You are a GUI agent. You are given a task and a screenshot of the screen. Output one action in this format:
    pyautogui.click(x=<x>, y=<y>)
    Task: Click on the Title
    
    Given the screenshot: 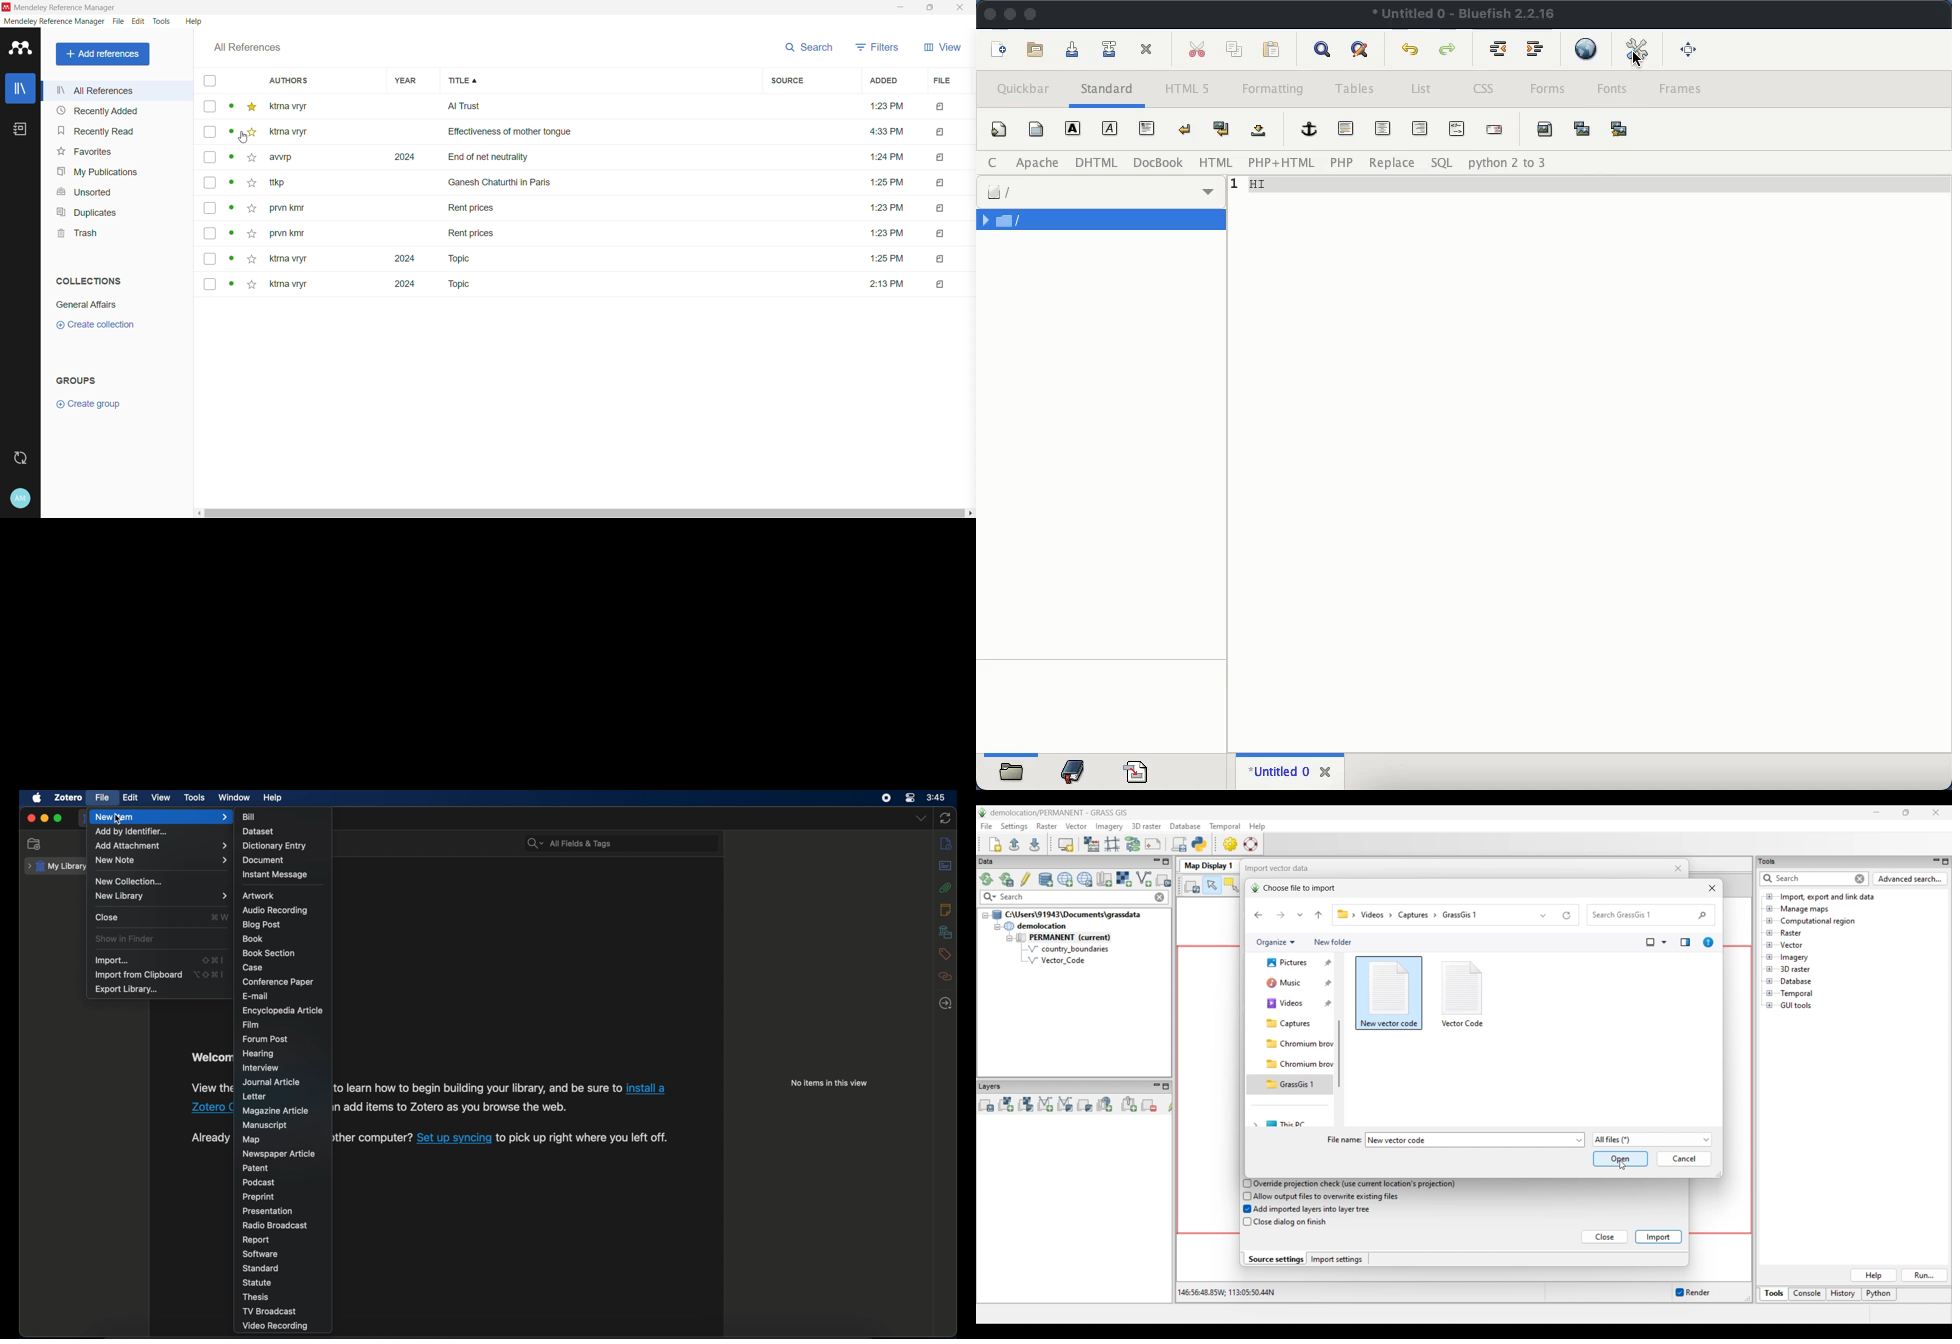 What is the action you would take?
    pyautogui.click(x=603, y=81)
    